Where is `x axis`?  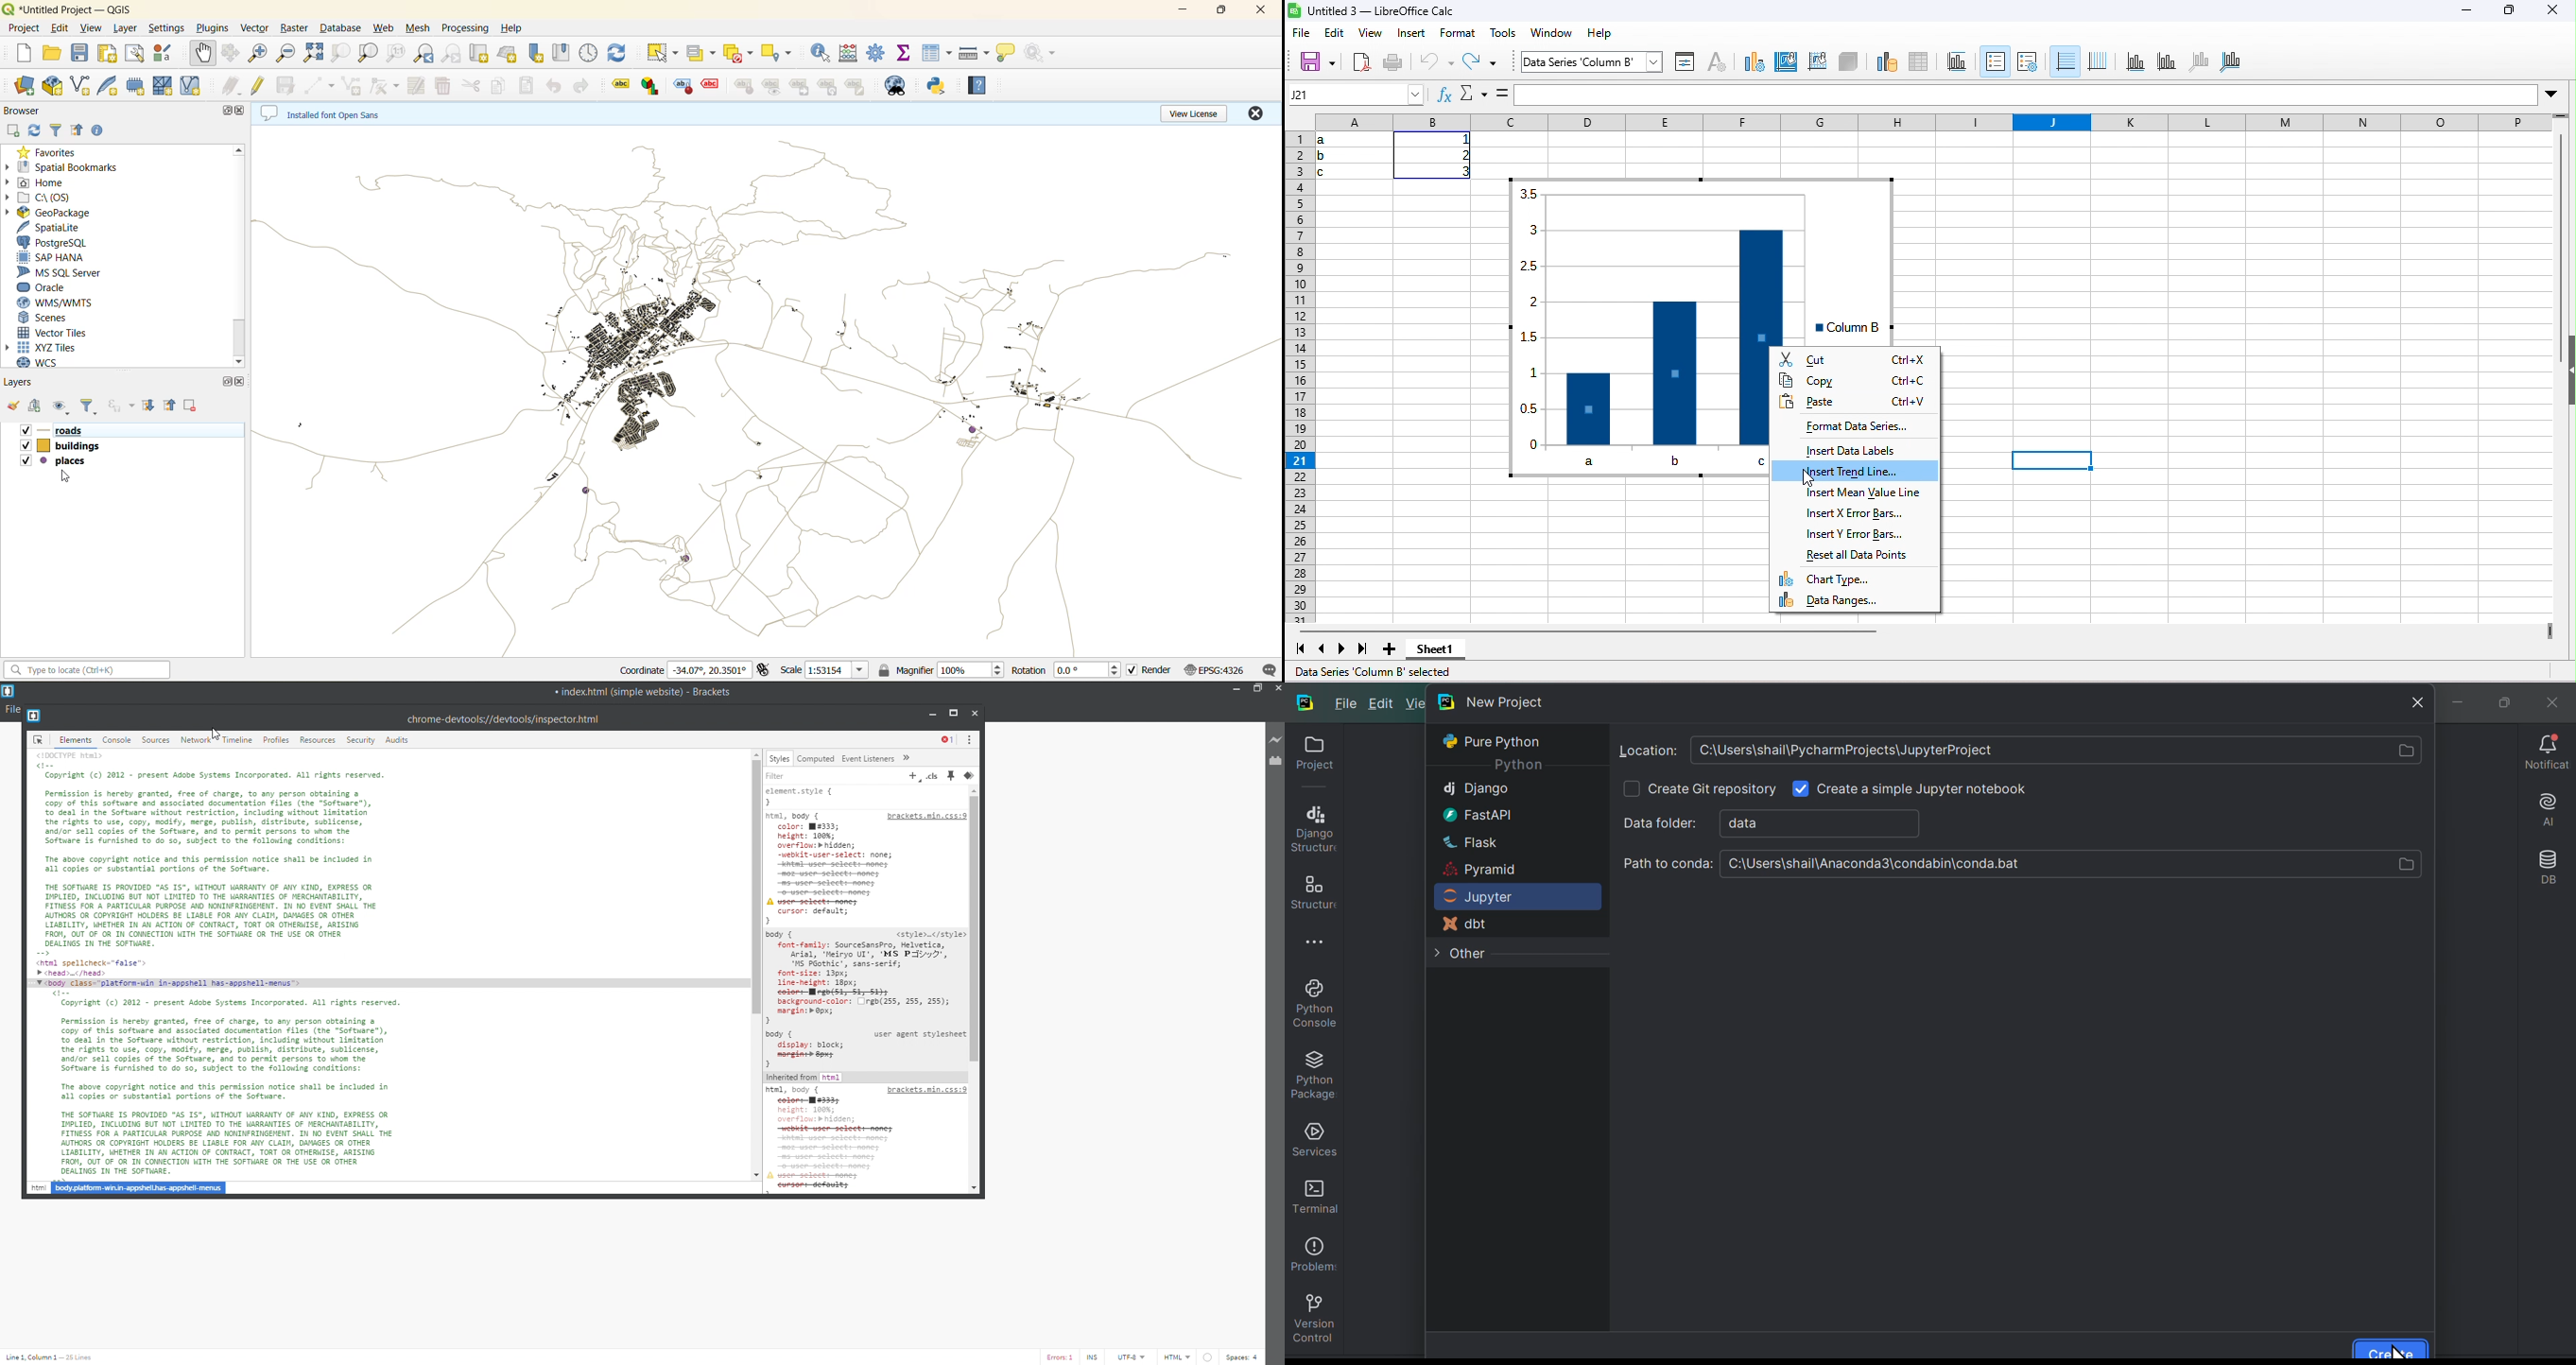
x axis is located at coordinates (2138, 62).